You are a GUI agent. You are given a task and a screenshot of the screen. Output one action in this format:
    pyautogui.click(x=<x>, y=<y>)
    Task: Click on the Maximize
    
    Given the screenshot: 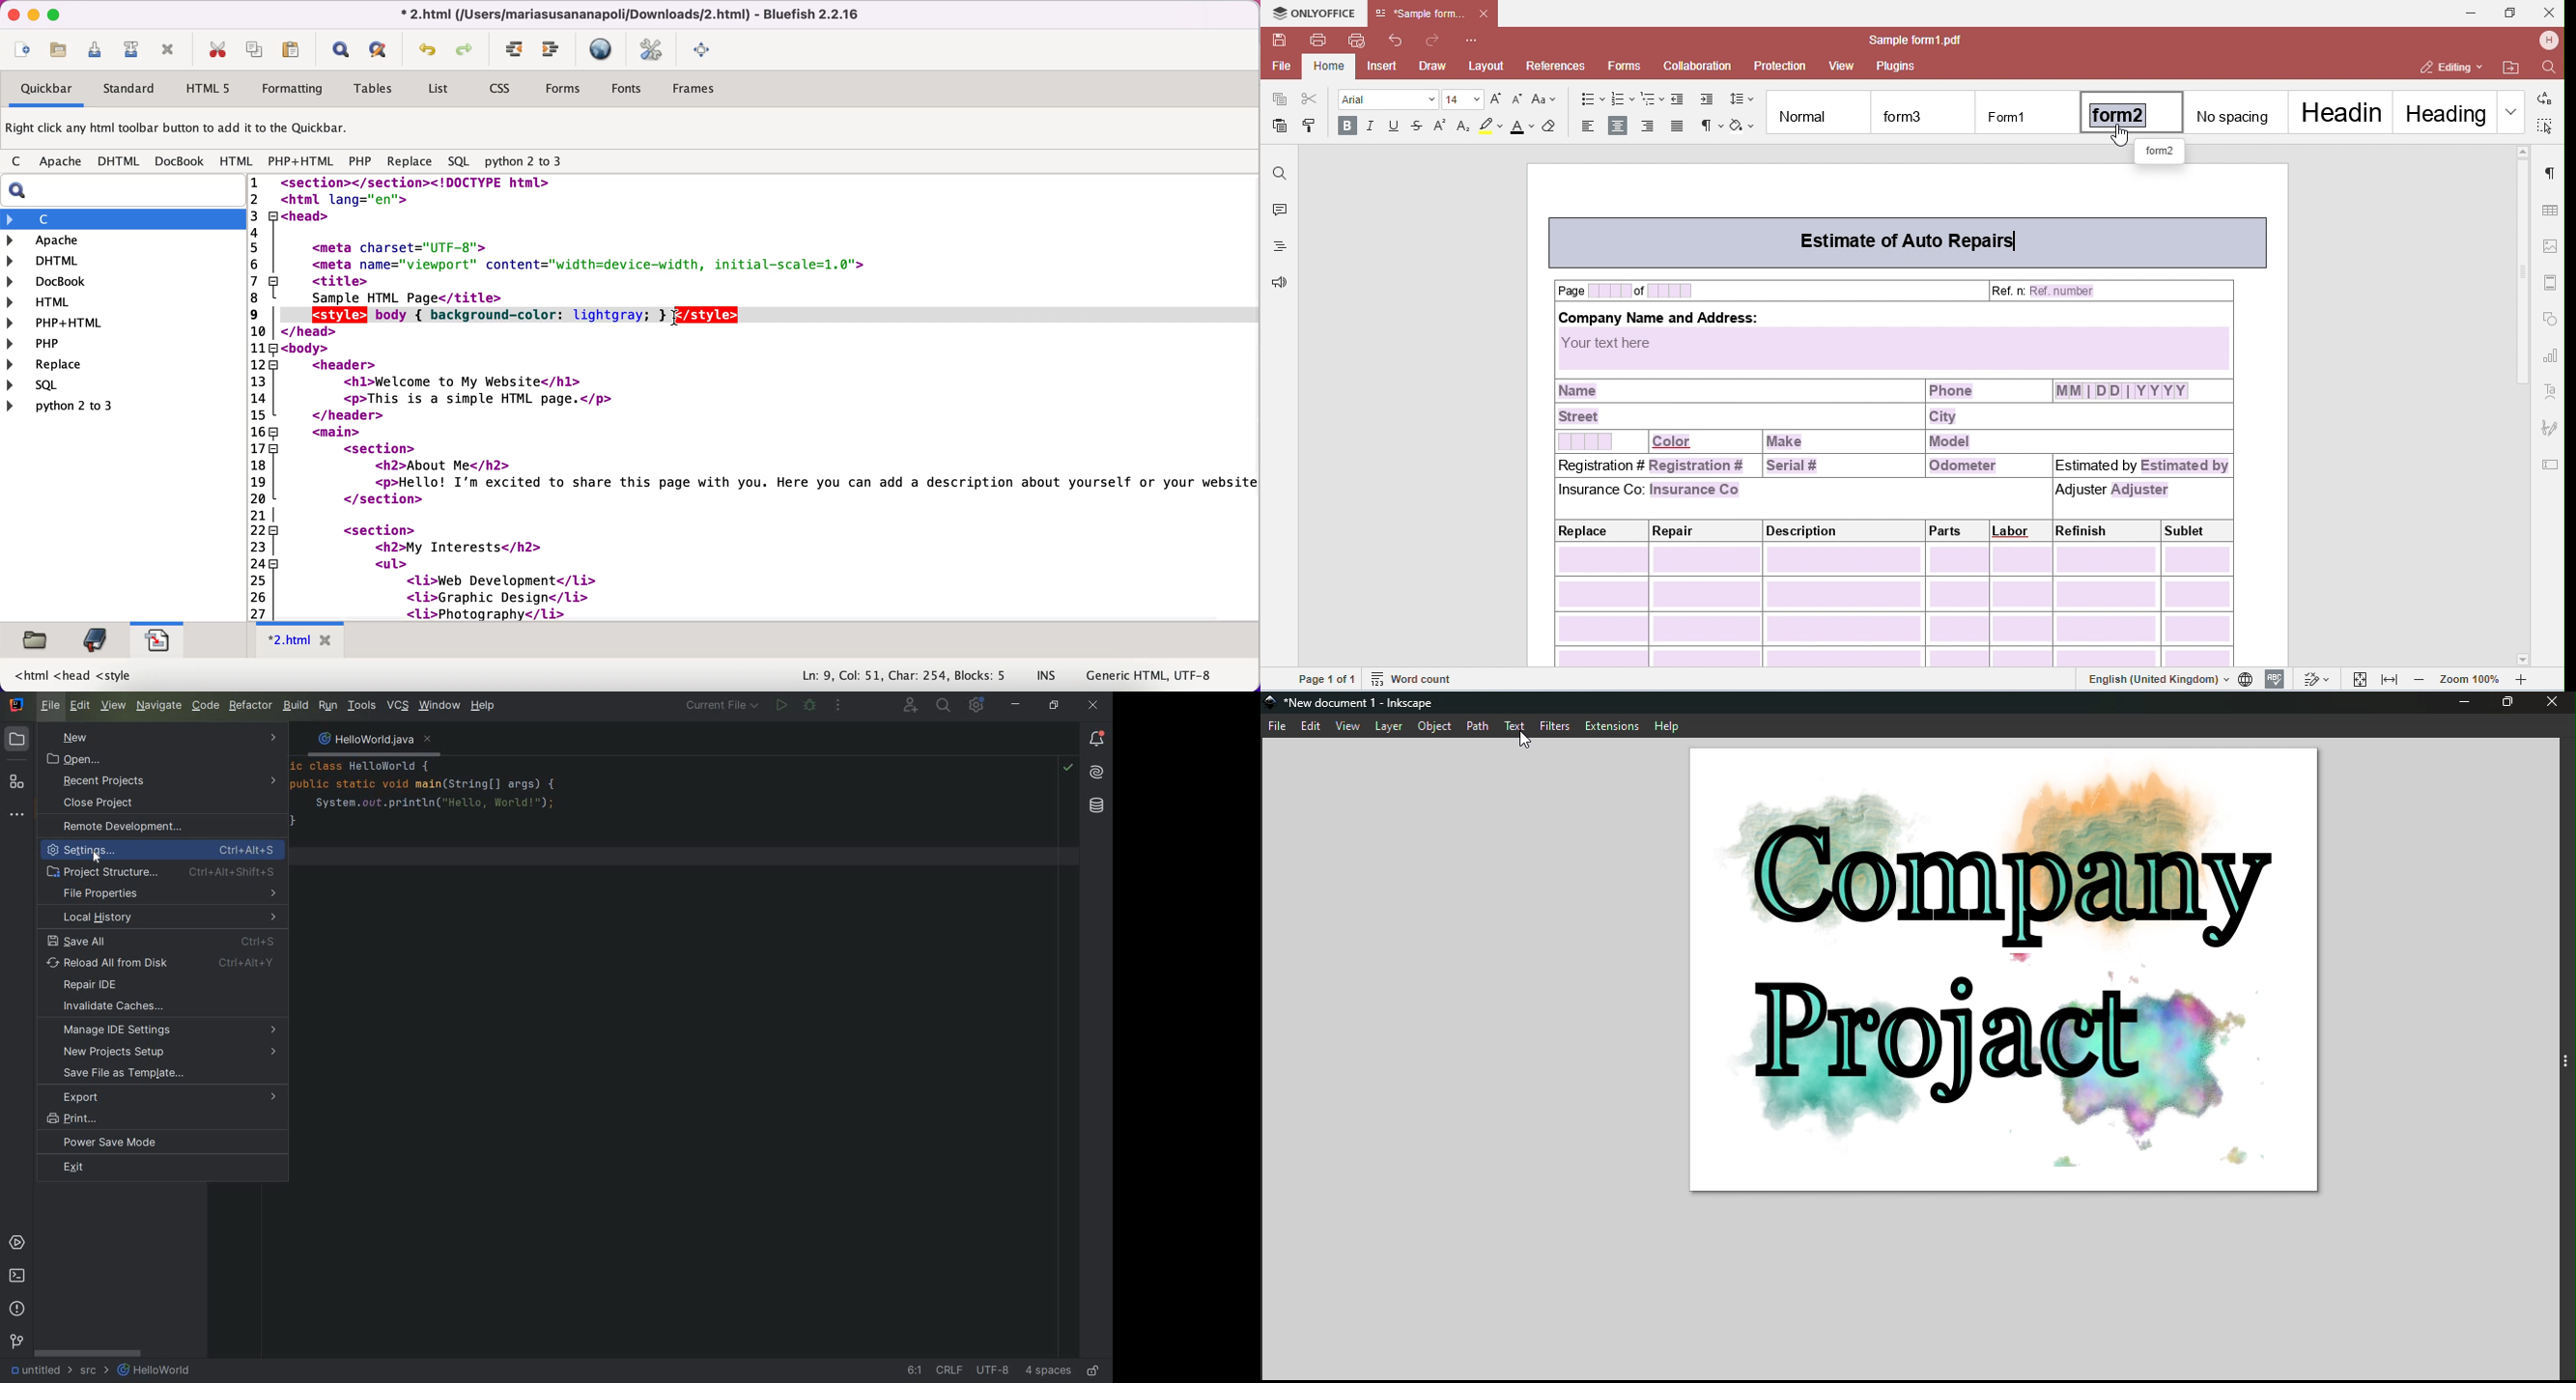 What is the action you would take?
    pyautogui.click(x=2511, y=703)
    